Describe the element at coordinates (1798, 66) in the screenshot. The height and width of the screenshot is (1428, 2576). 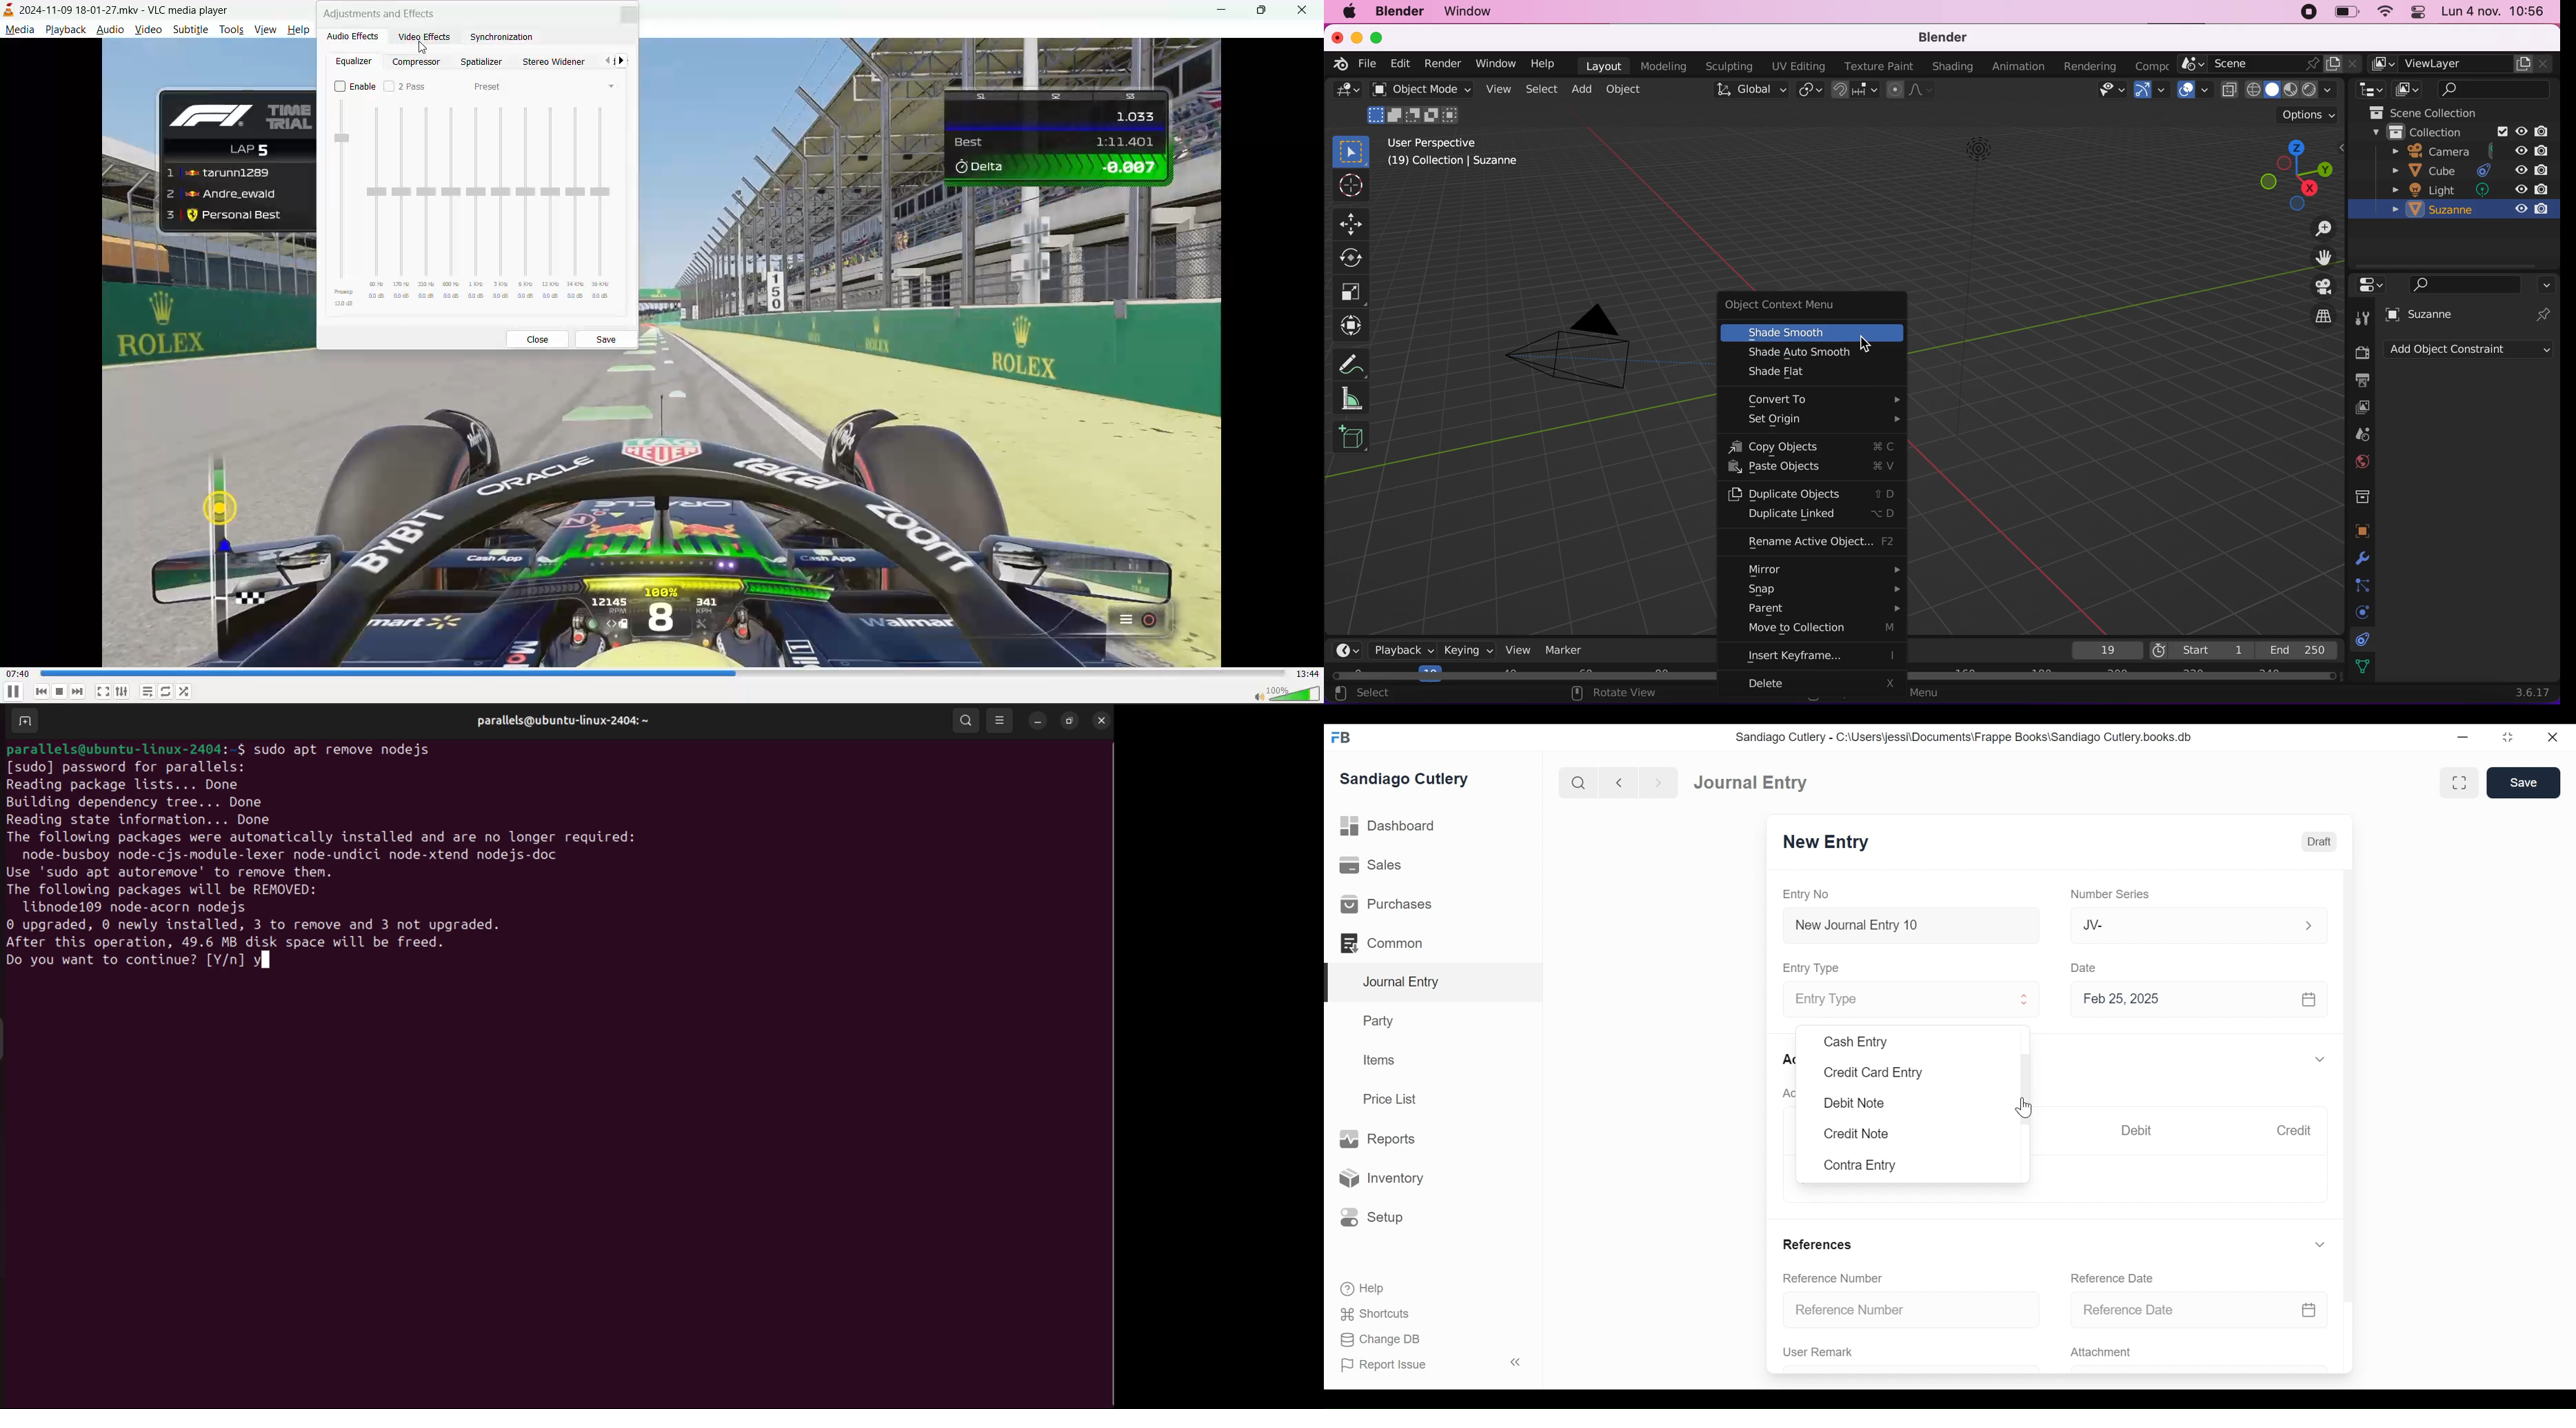
I see `uv editing` at that location.